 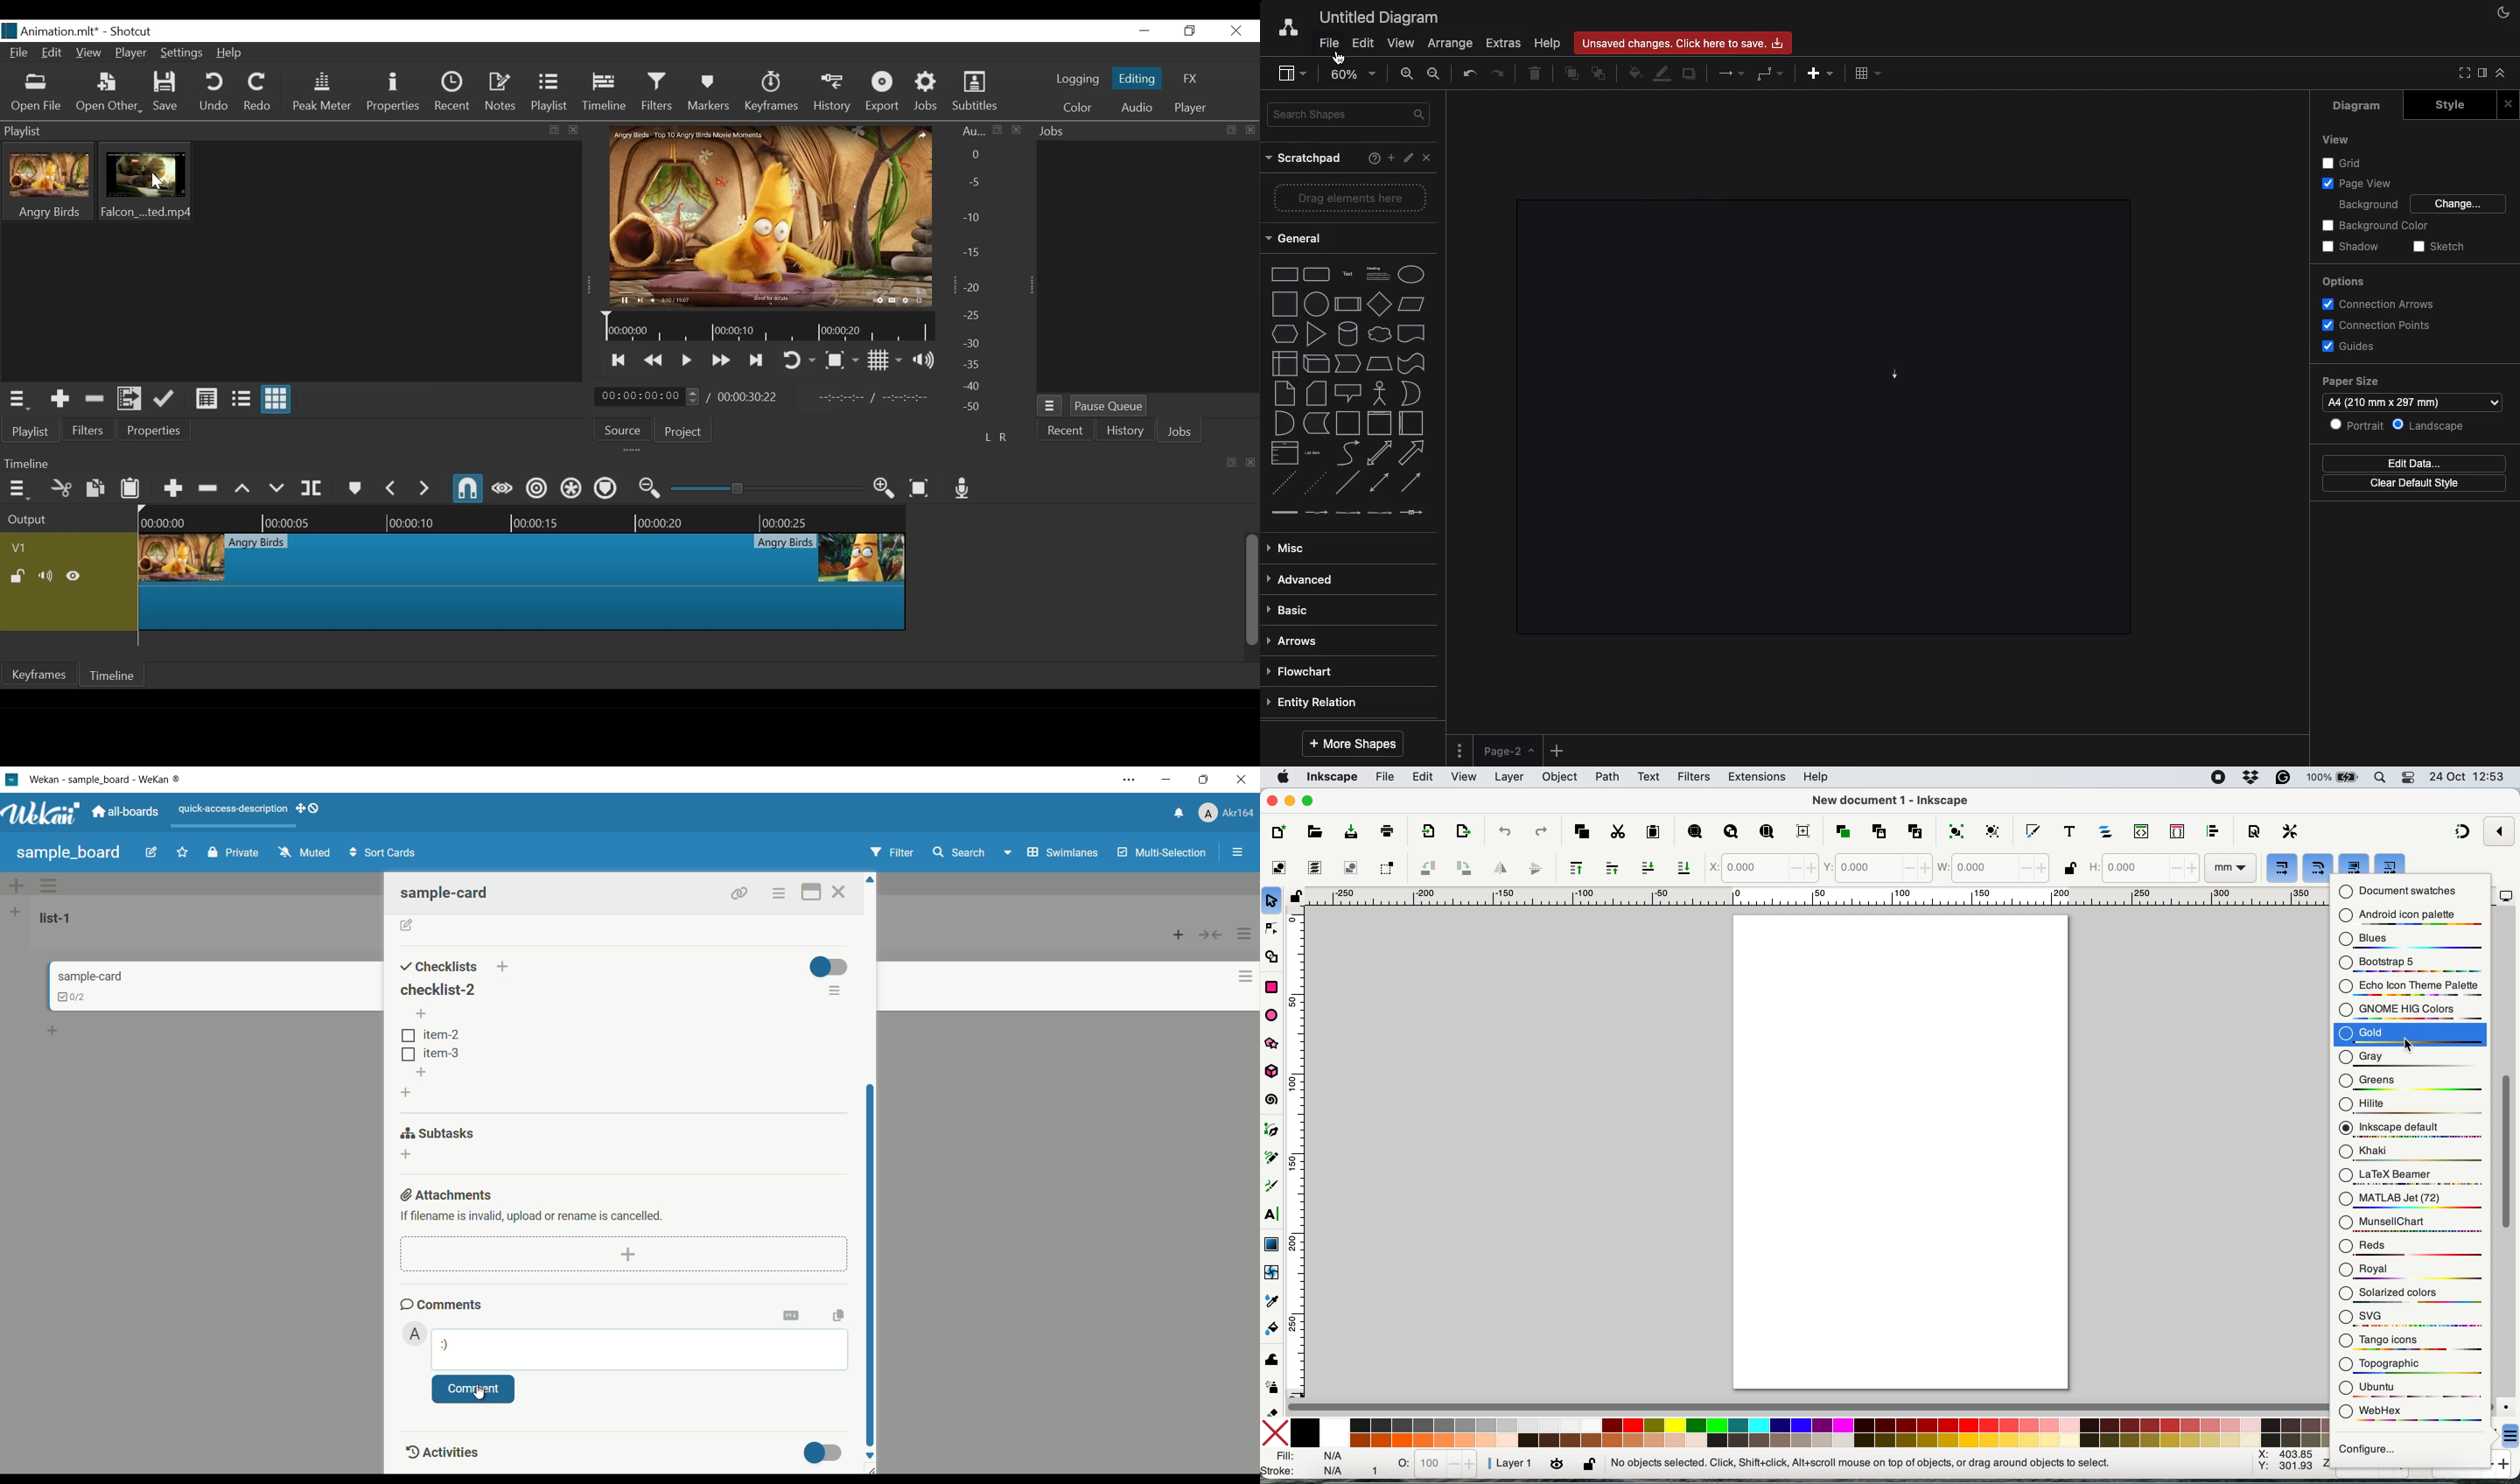 What do you see at coordinates (423, 1072) in the screenshot?
I see `add item` at bounding box center [423, 1072].